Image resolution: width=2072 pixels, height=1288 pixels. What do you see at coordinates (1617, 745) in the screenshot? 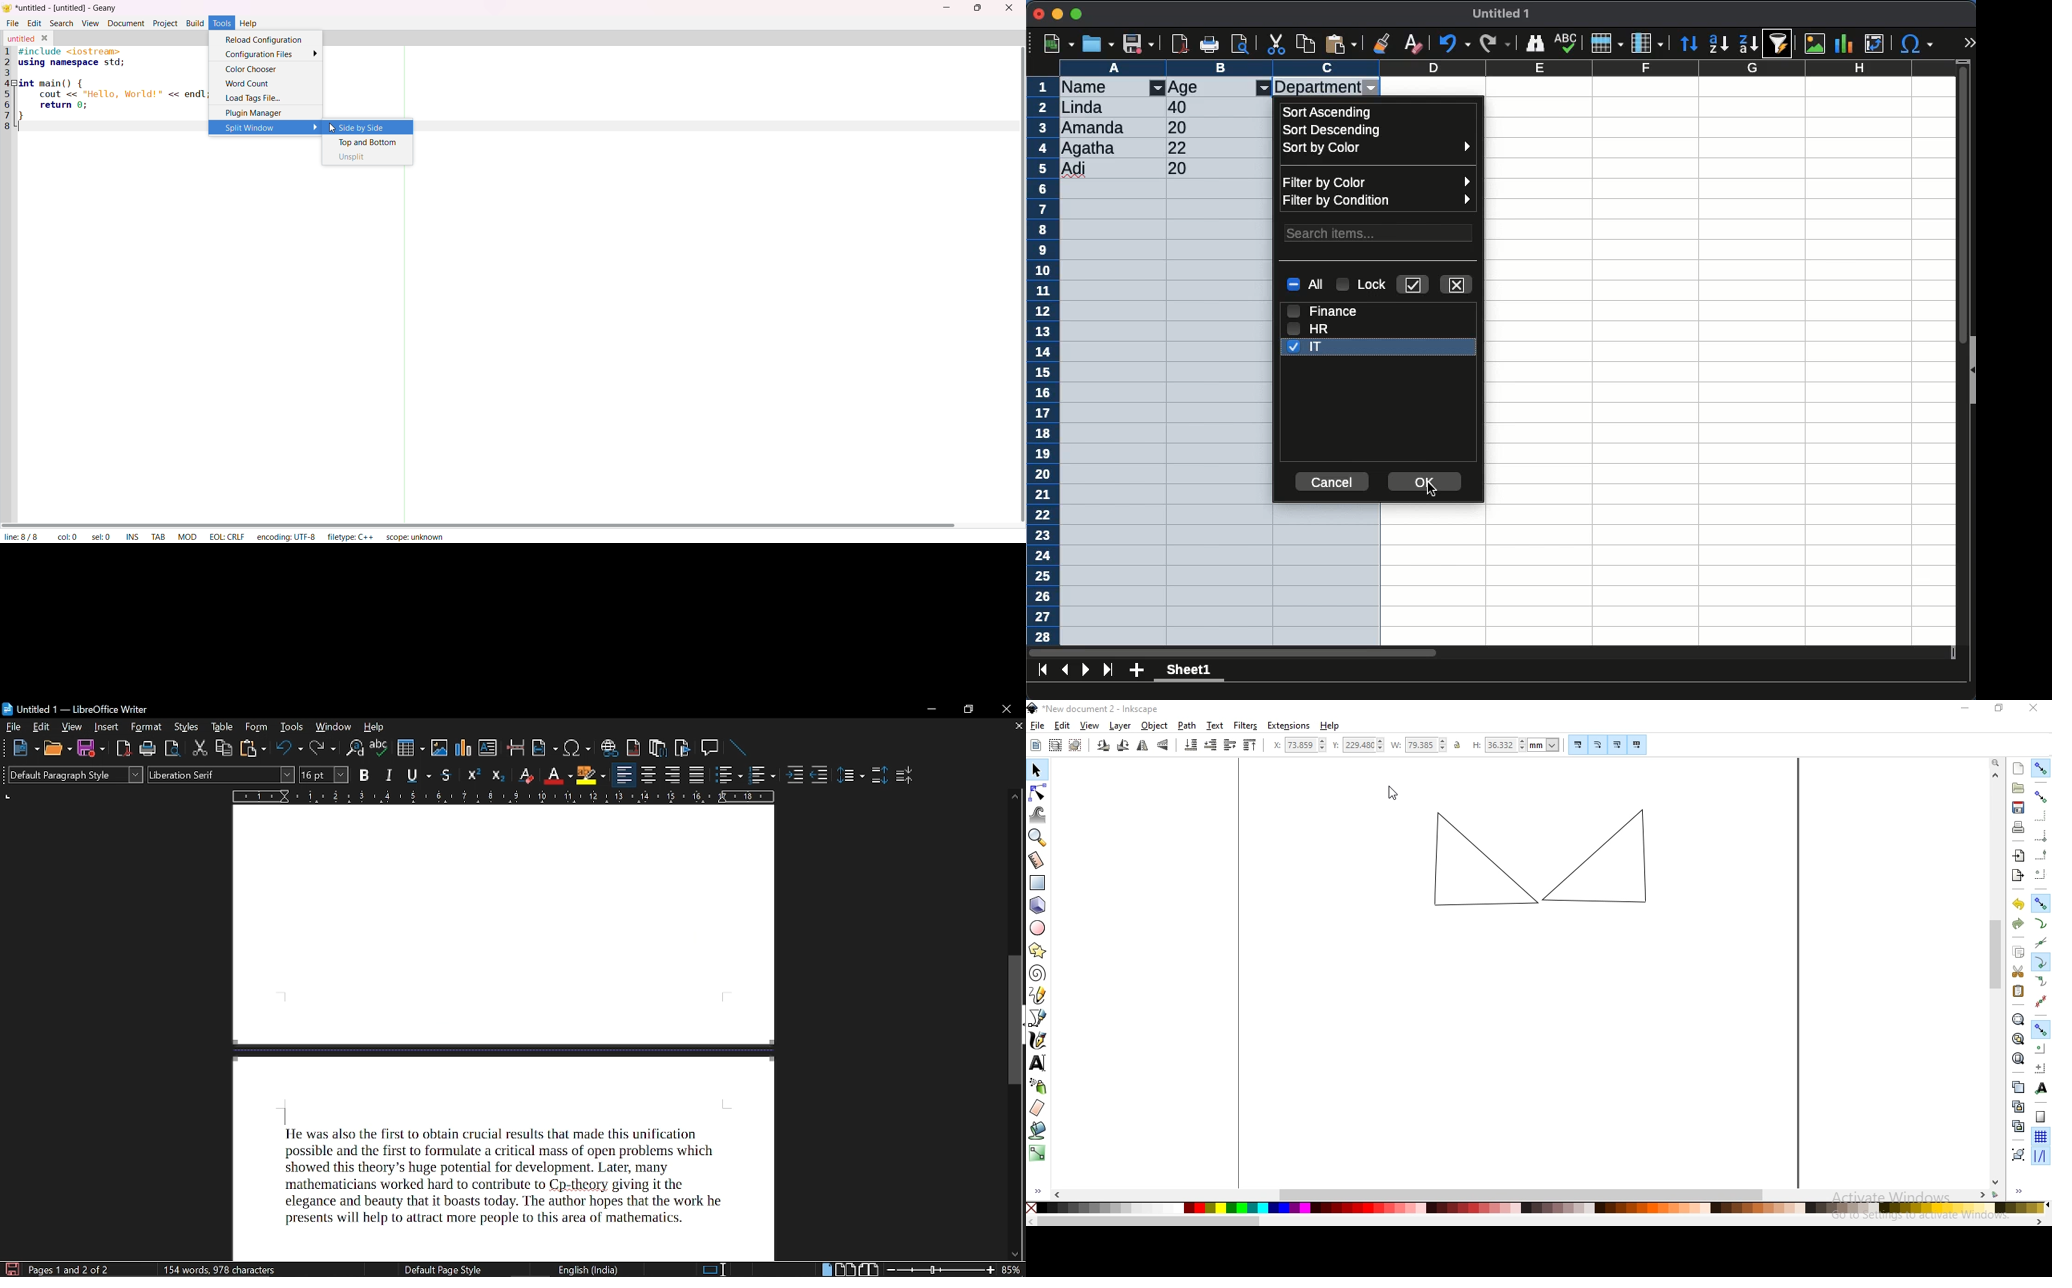
I see `move gradients along with objects` at bounding box center [1617, 745].